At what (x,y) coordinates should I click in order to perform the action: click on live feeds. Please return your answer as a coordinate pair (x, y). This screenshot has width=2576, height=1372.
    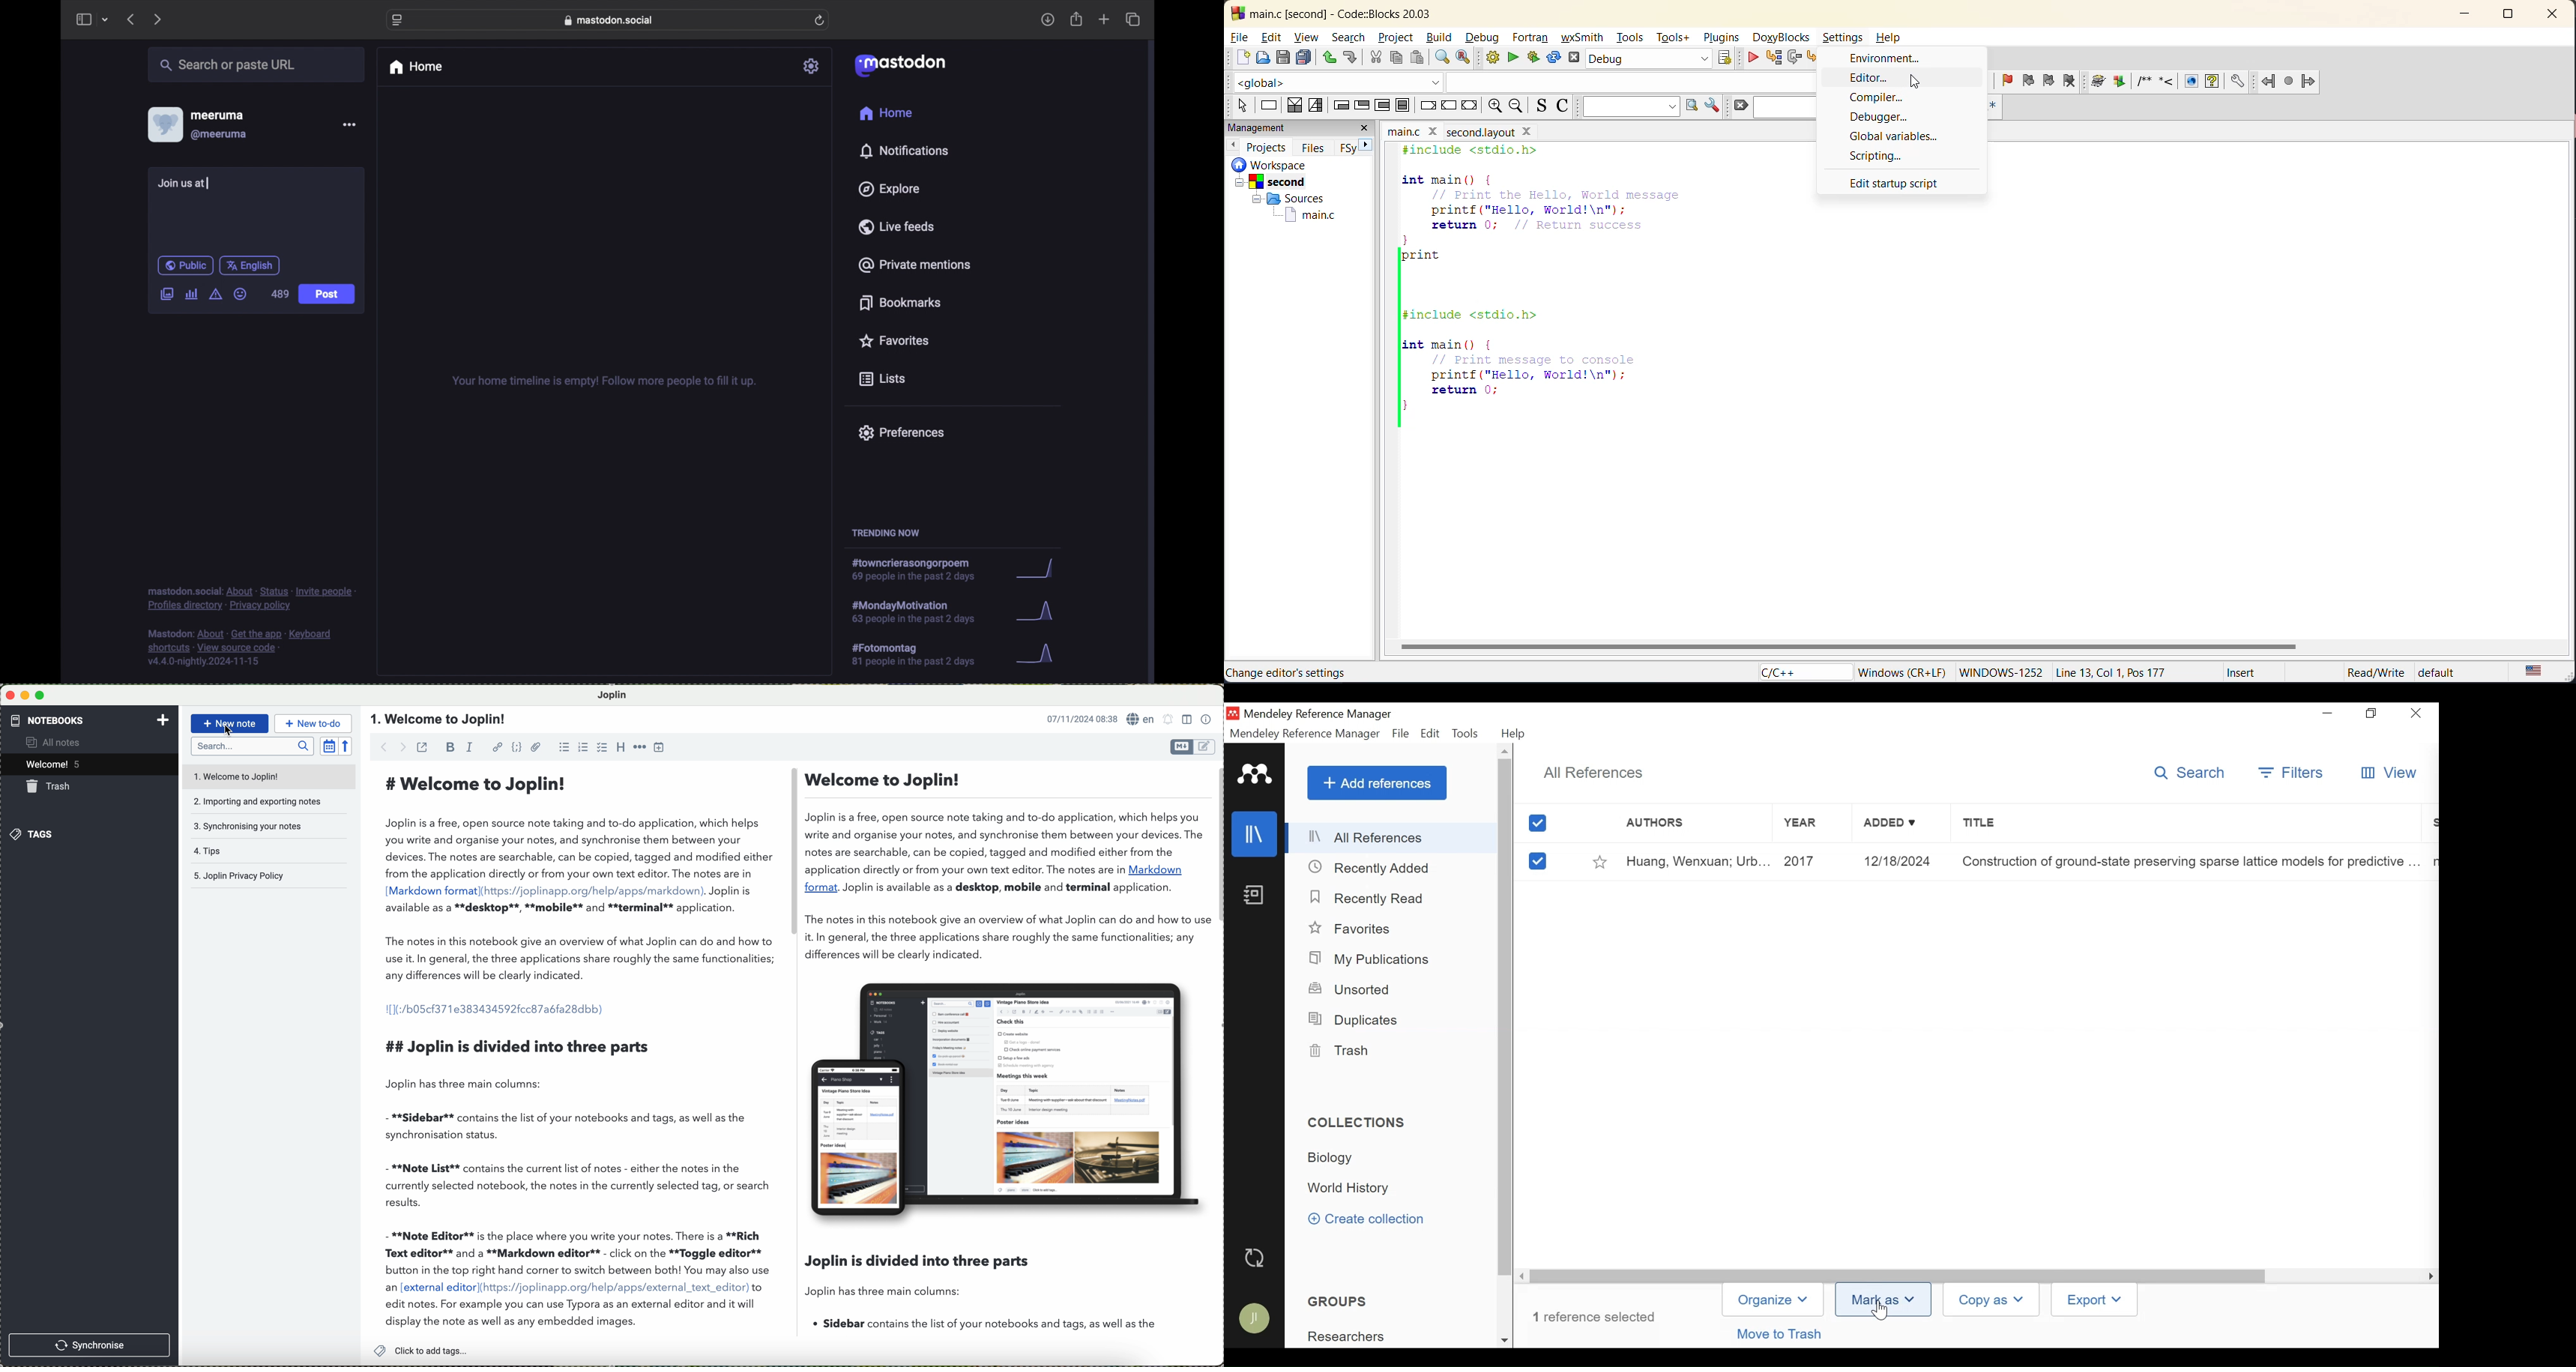
    Looking at the image, I should click on (897, 227).